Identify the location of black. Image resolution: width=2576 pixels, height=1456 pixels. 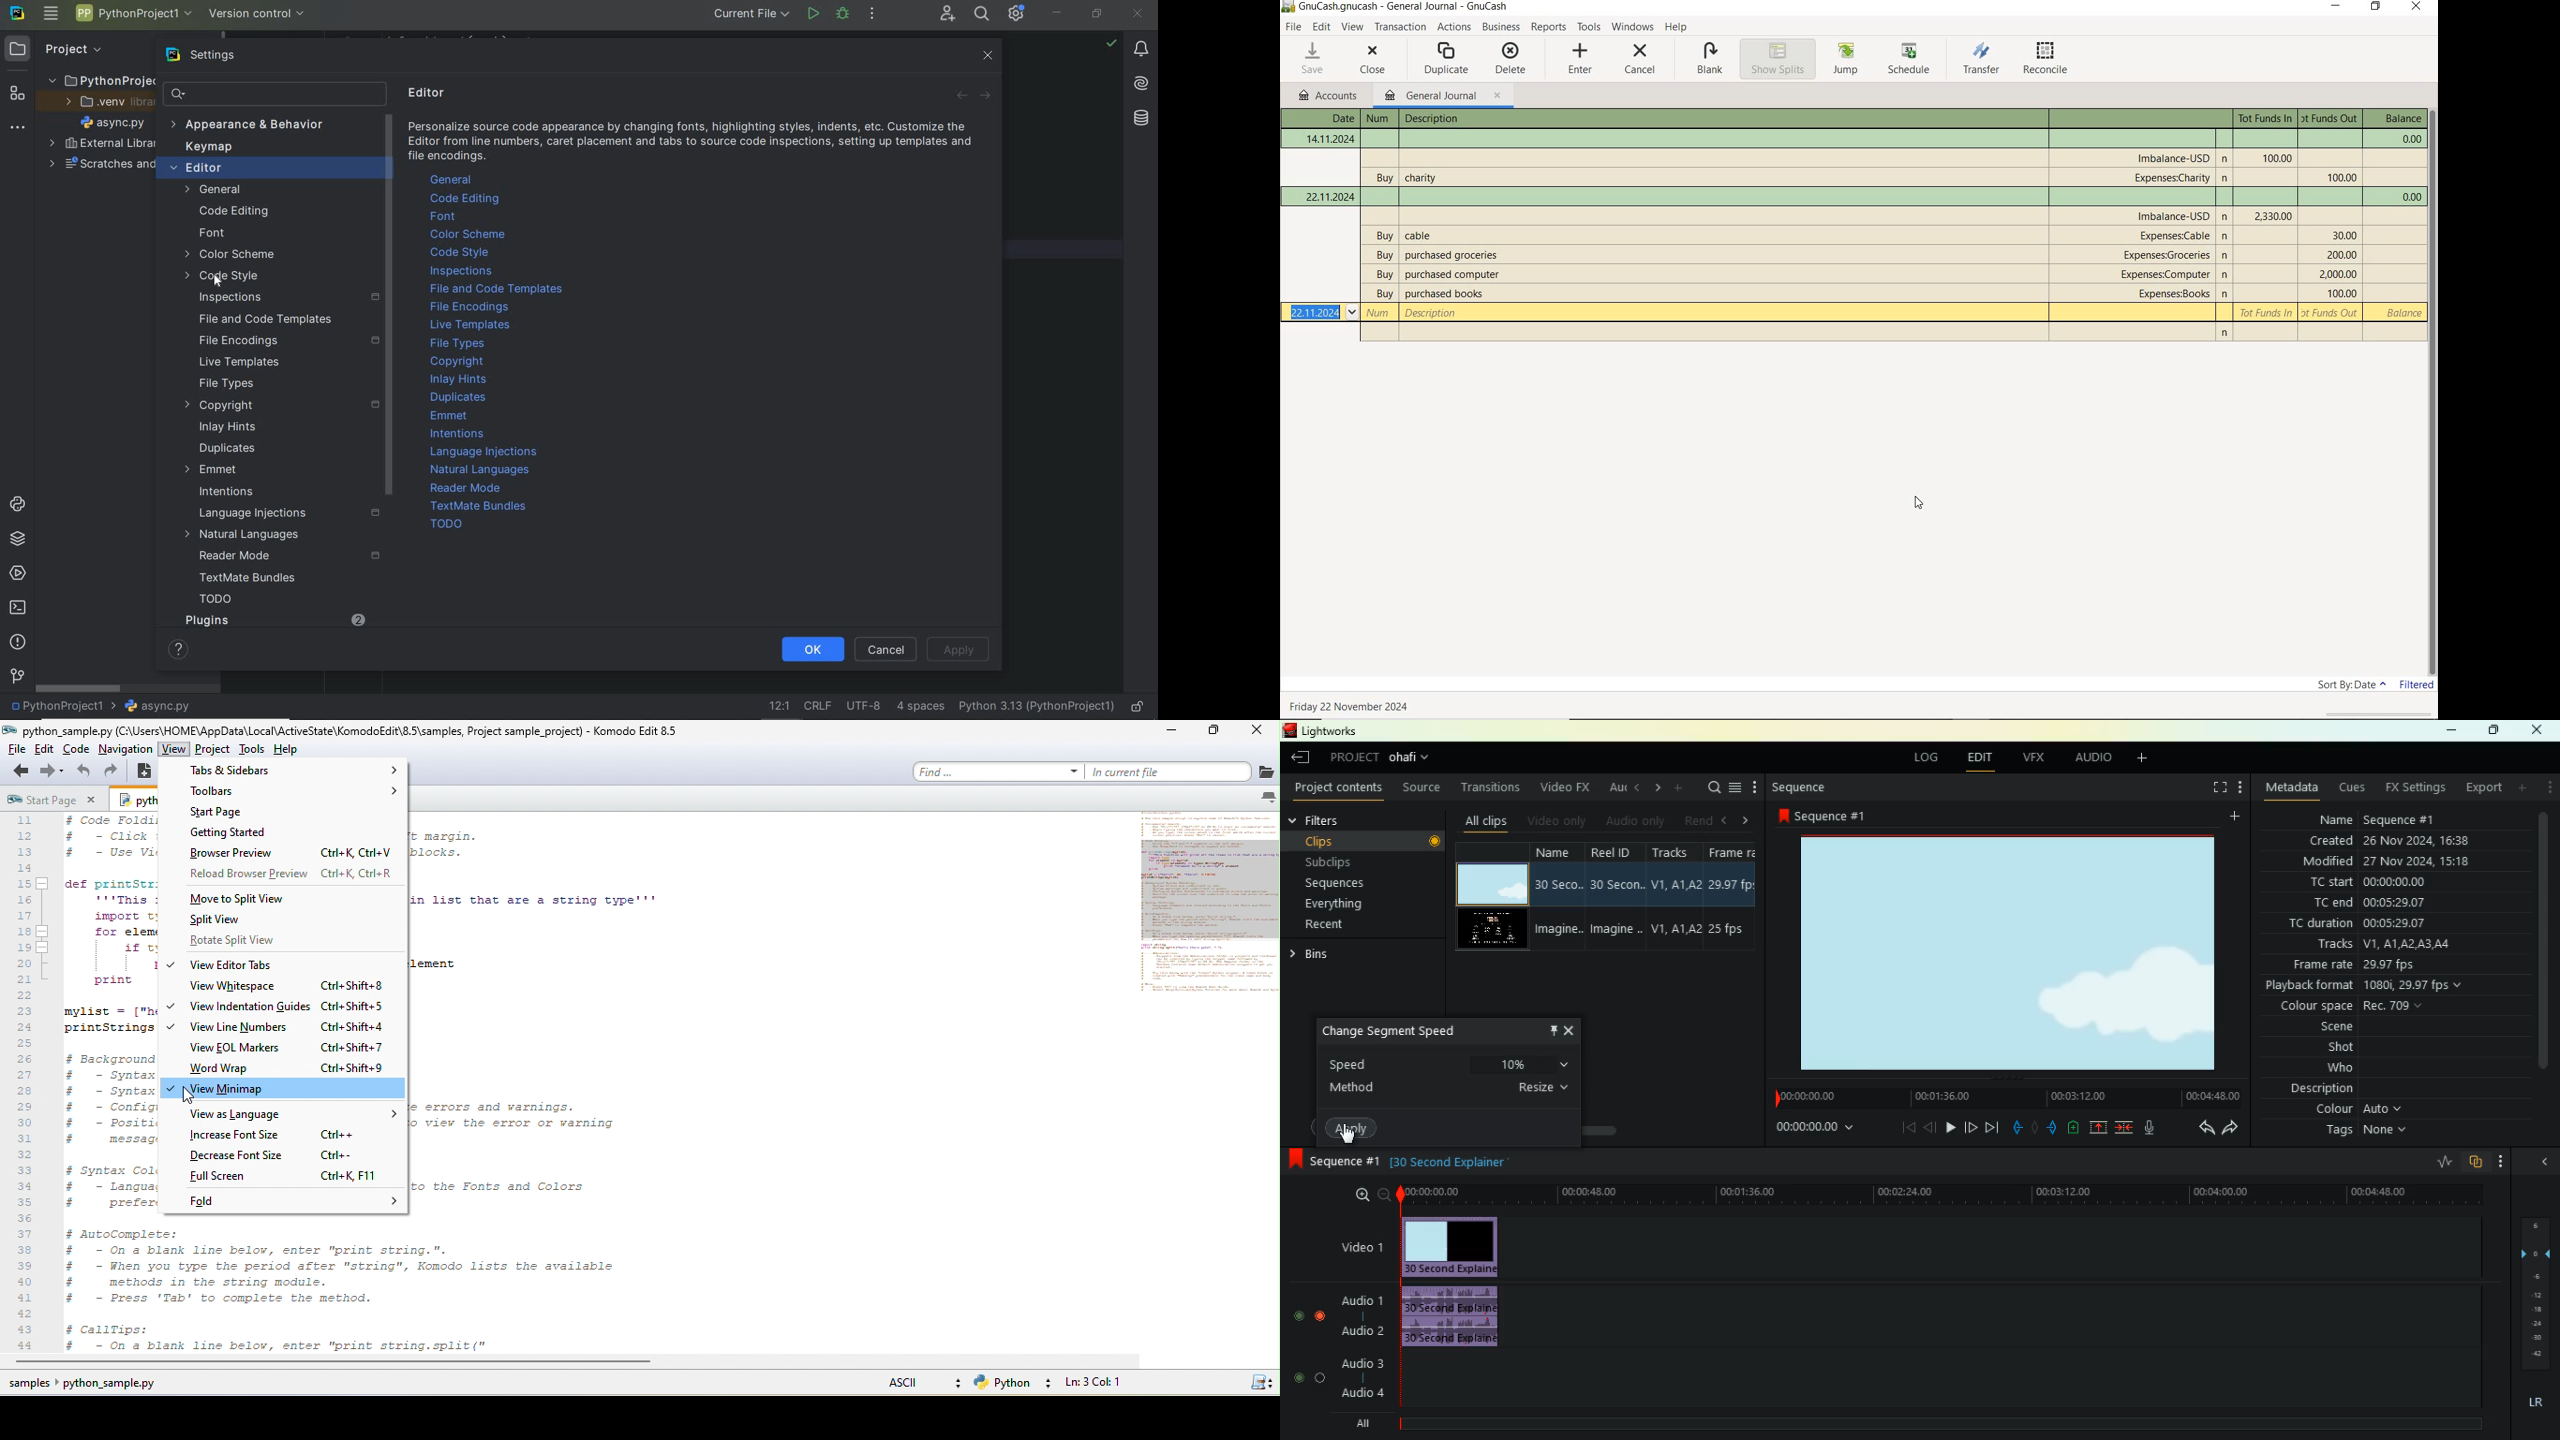
(1406, 1162).